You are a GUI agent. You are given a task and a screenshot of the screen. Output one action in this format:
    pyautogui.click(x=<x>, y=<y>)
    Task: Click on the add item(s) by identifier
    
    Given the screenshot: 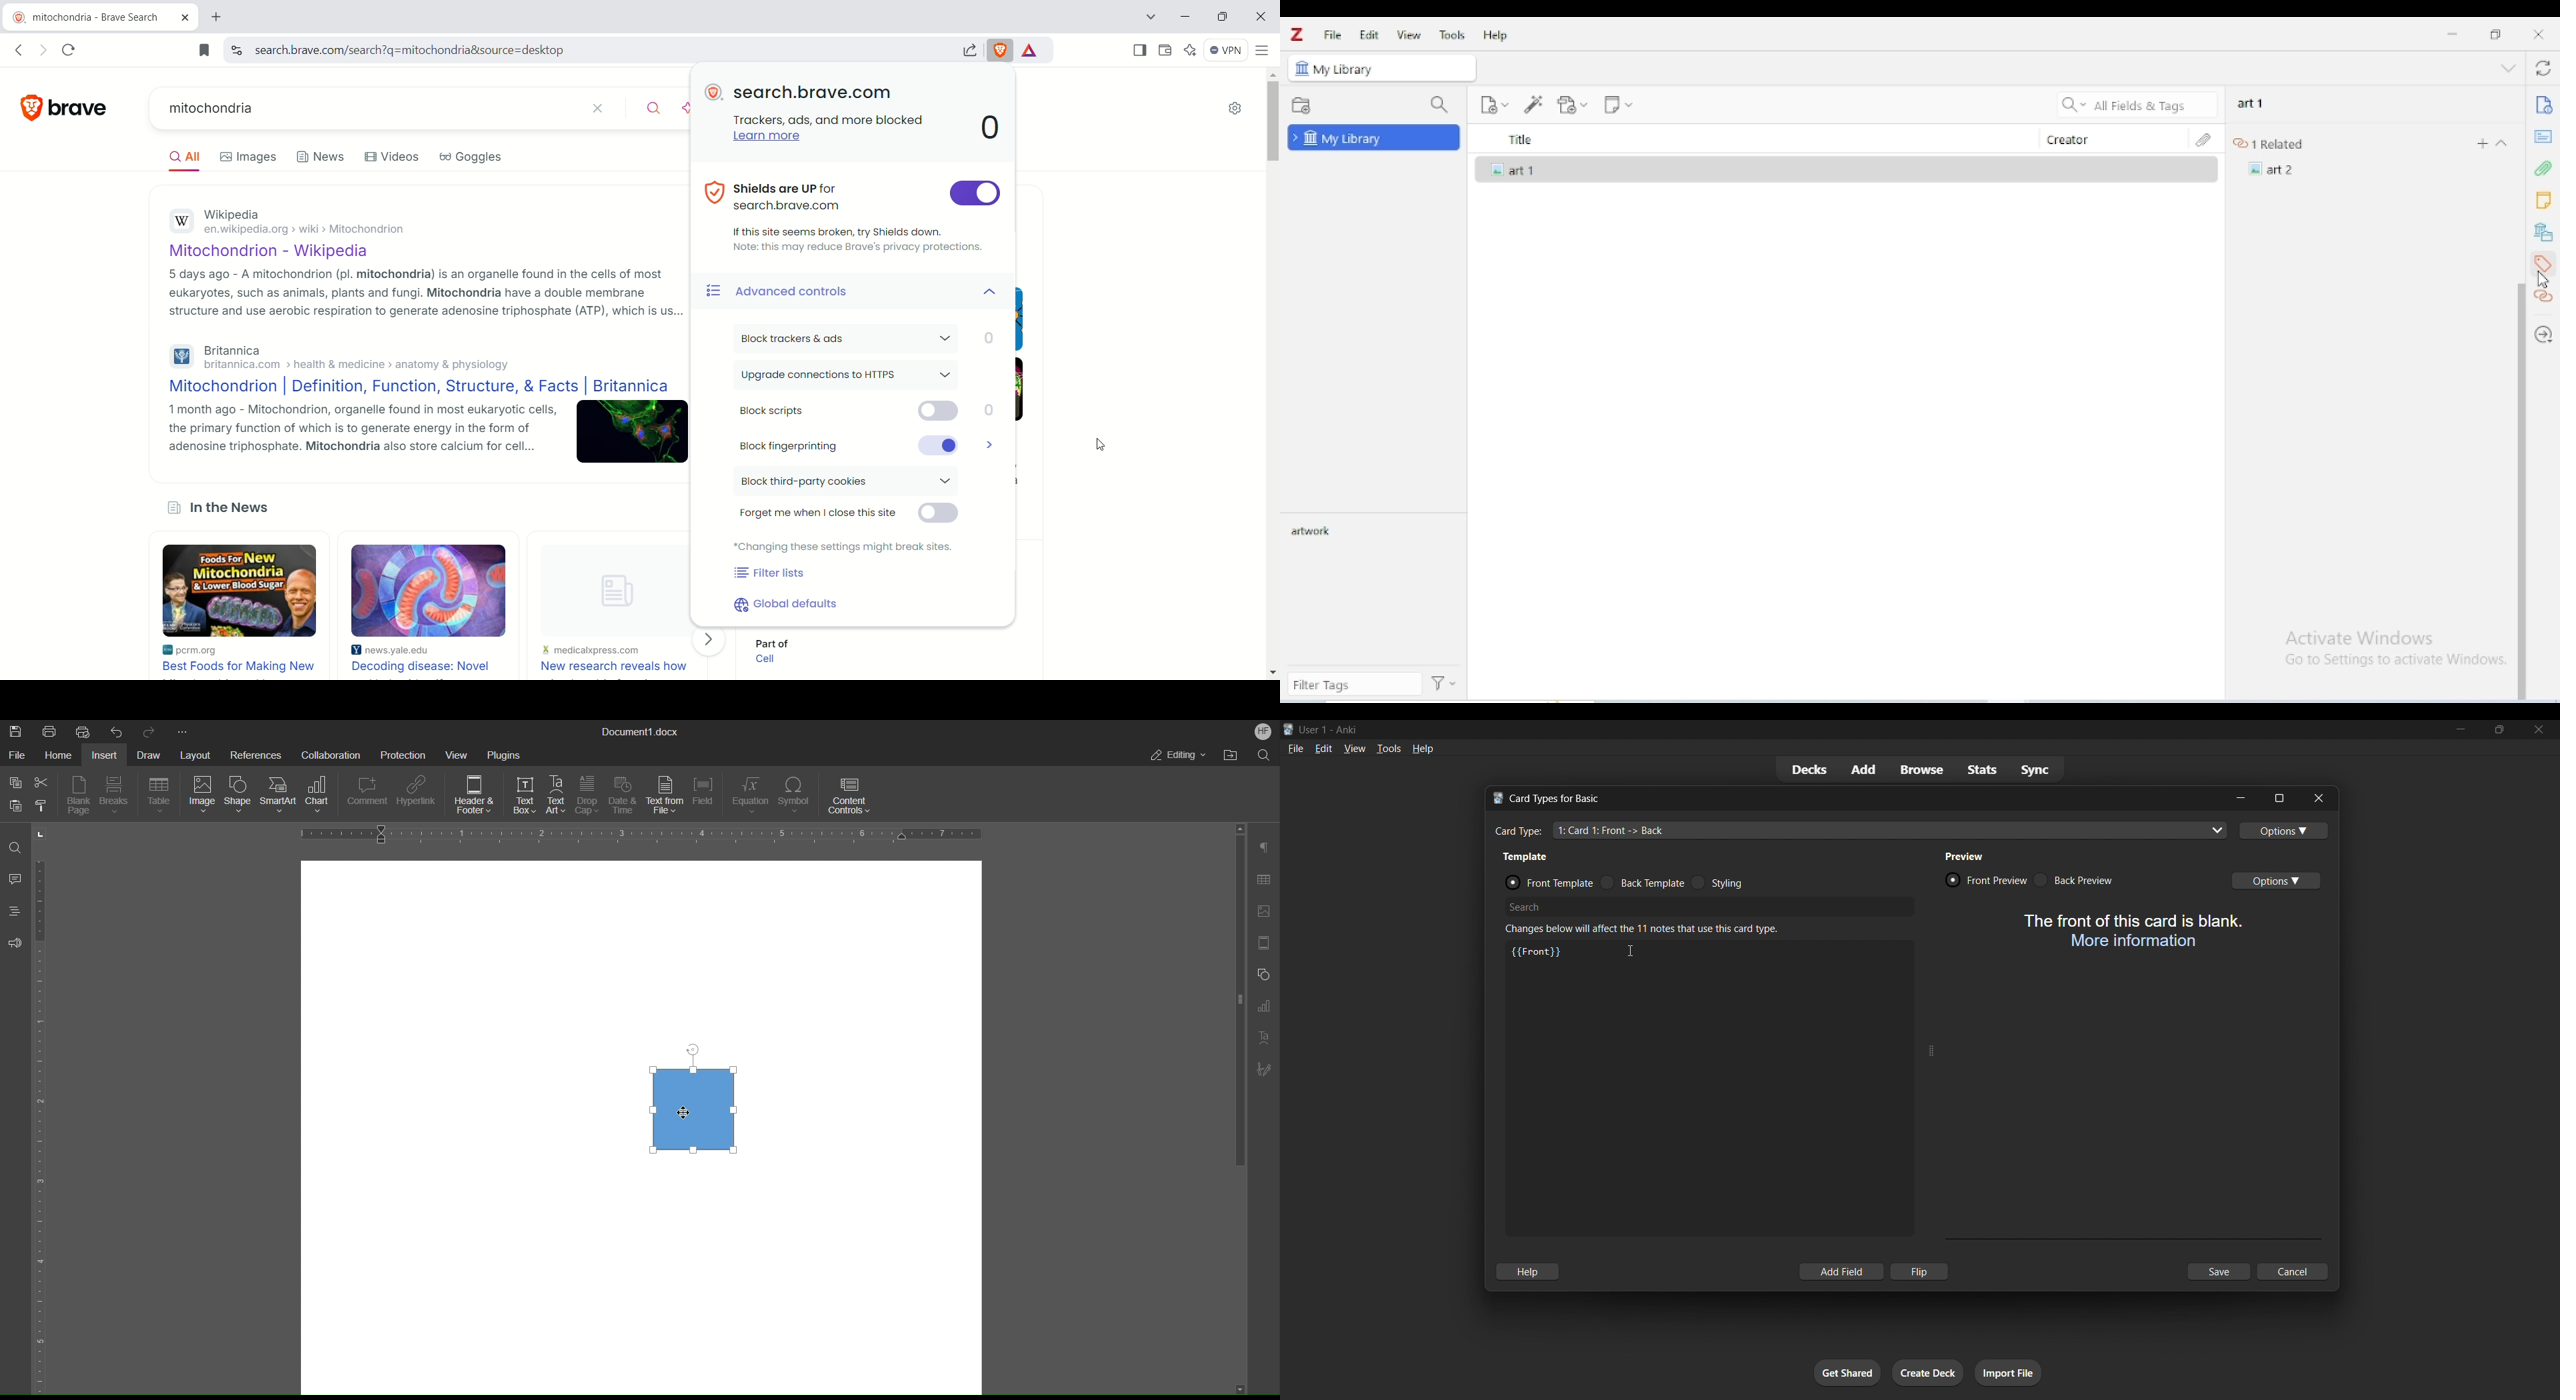 What is the action you would take?
    pyautogui.click(x=1535, y=104)
    